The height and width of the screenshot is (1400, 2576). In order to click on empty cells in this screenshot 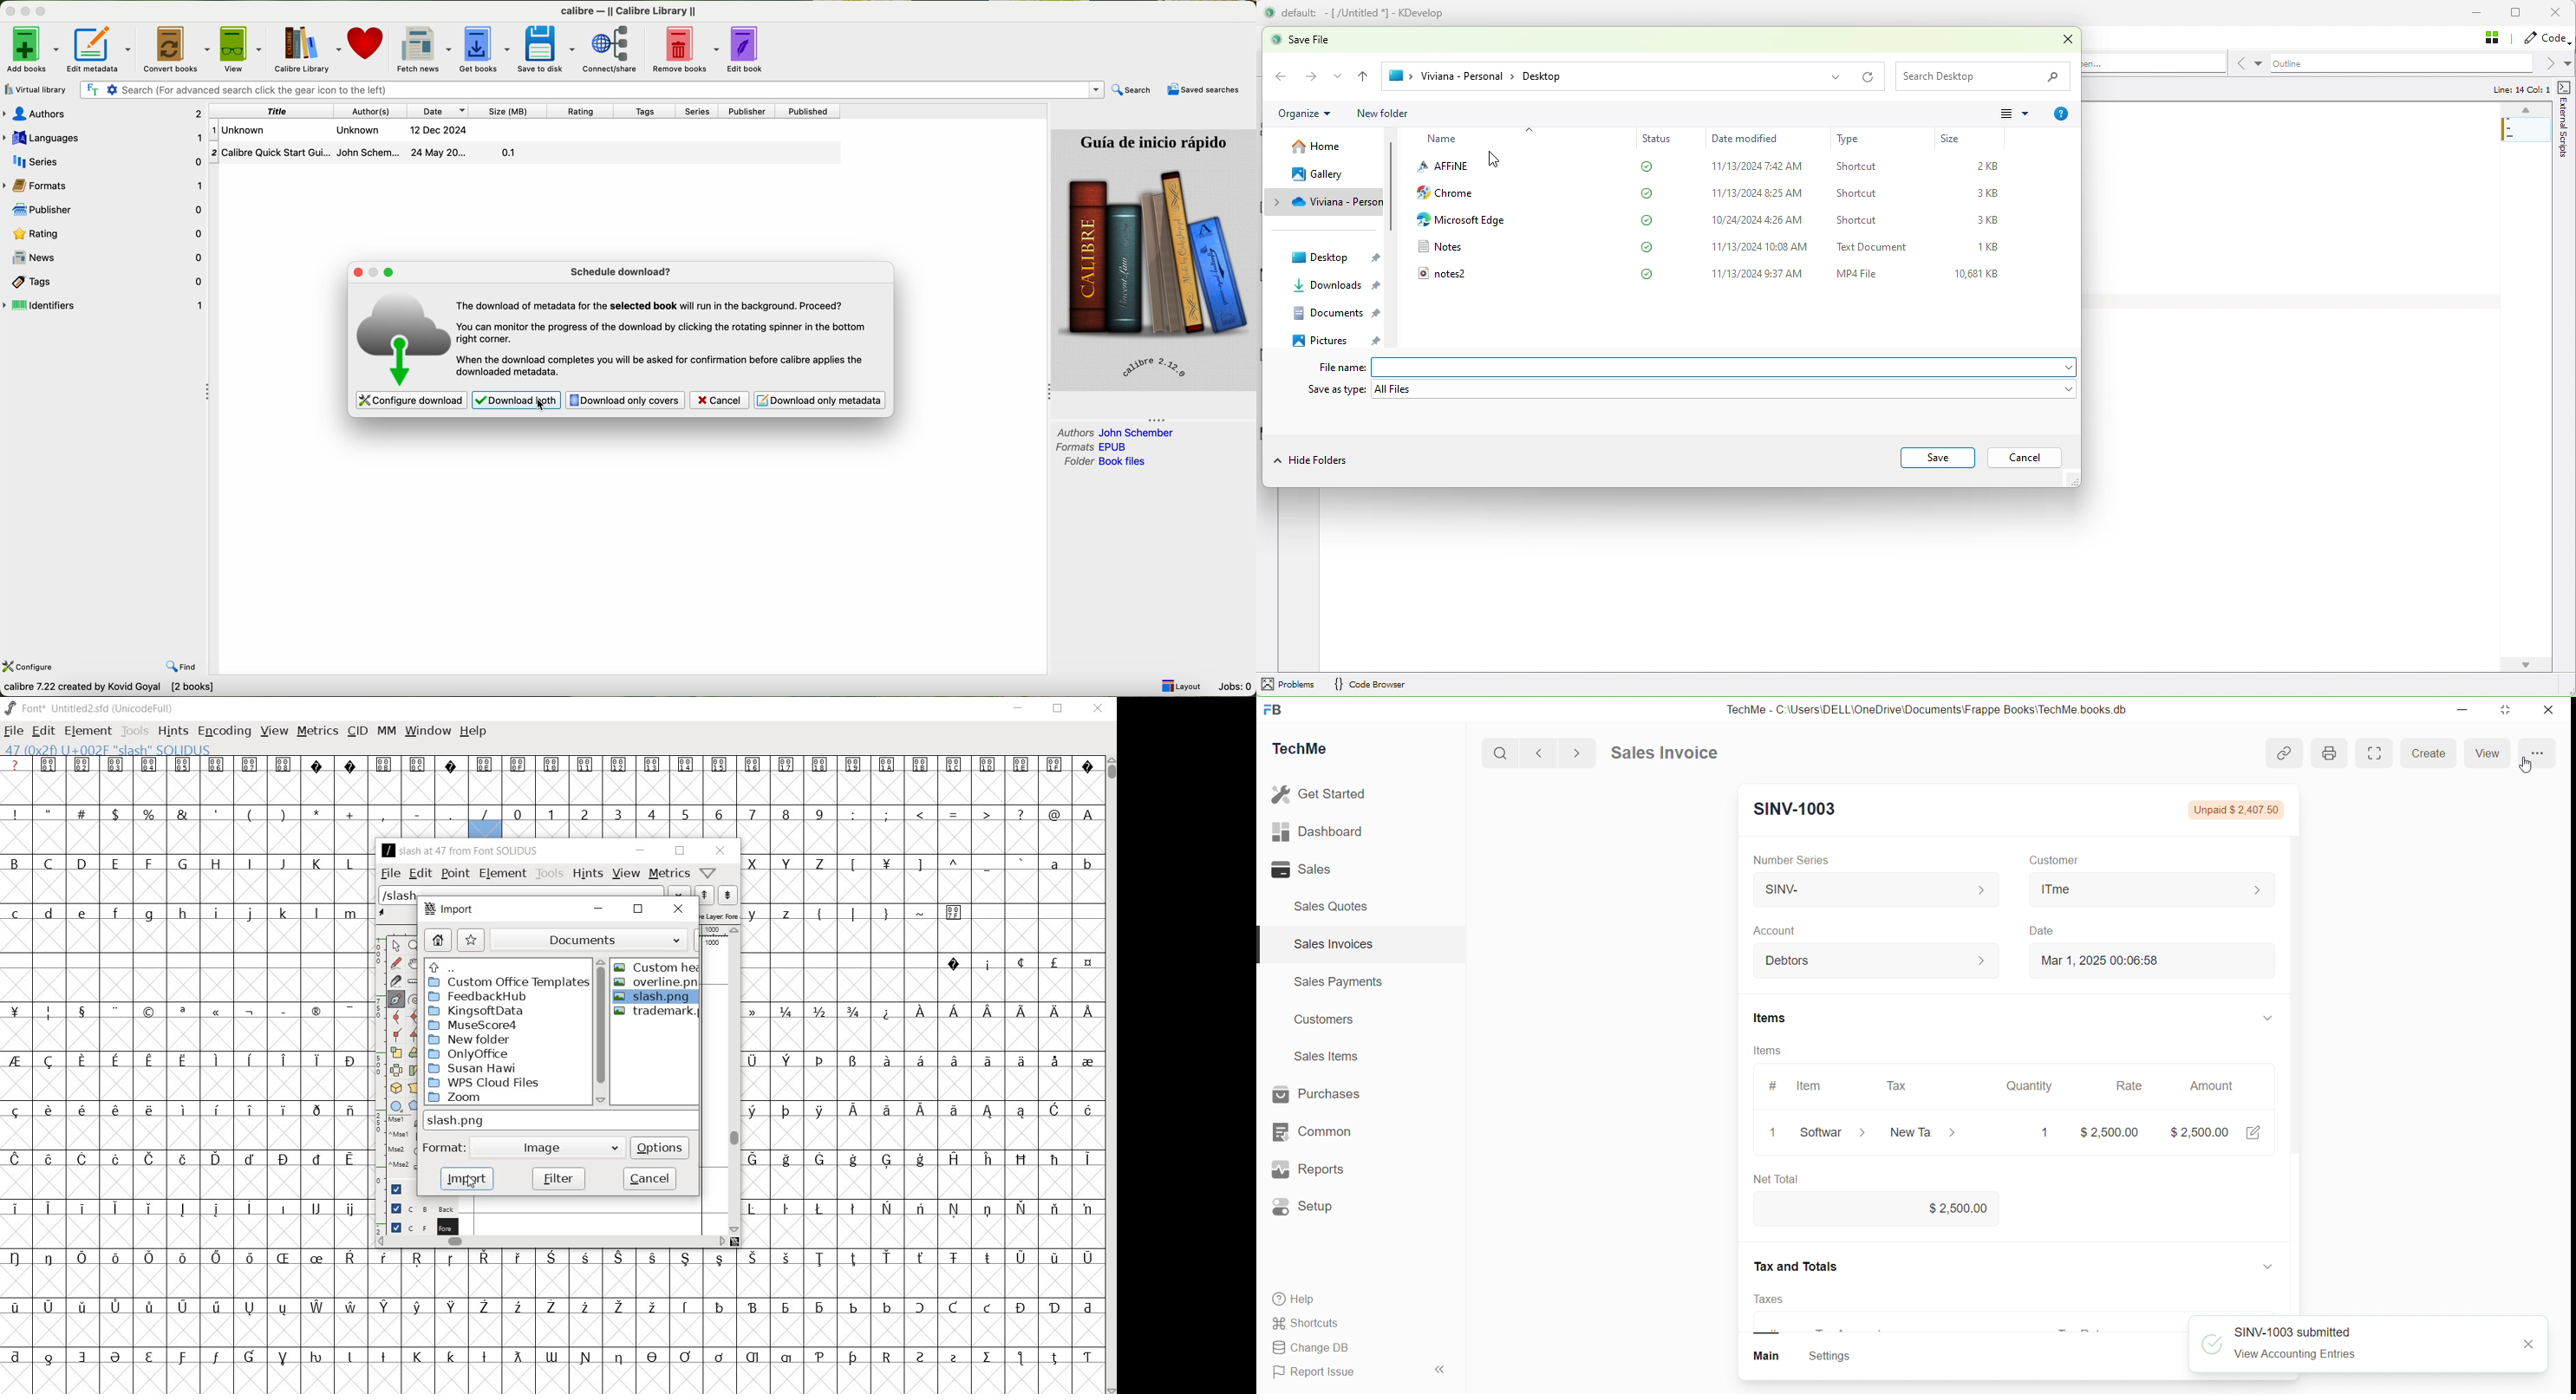, I will do `click(553, 1377)`.